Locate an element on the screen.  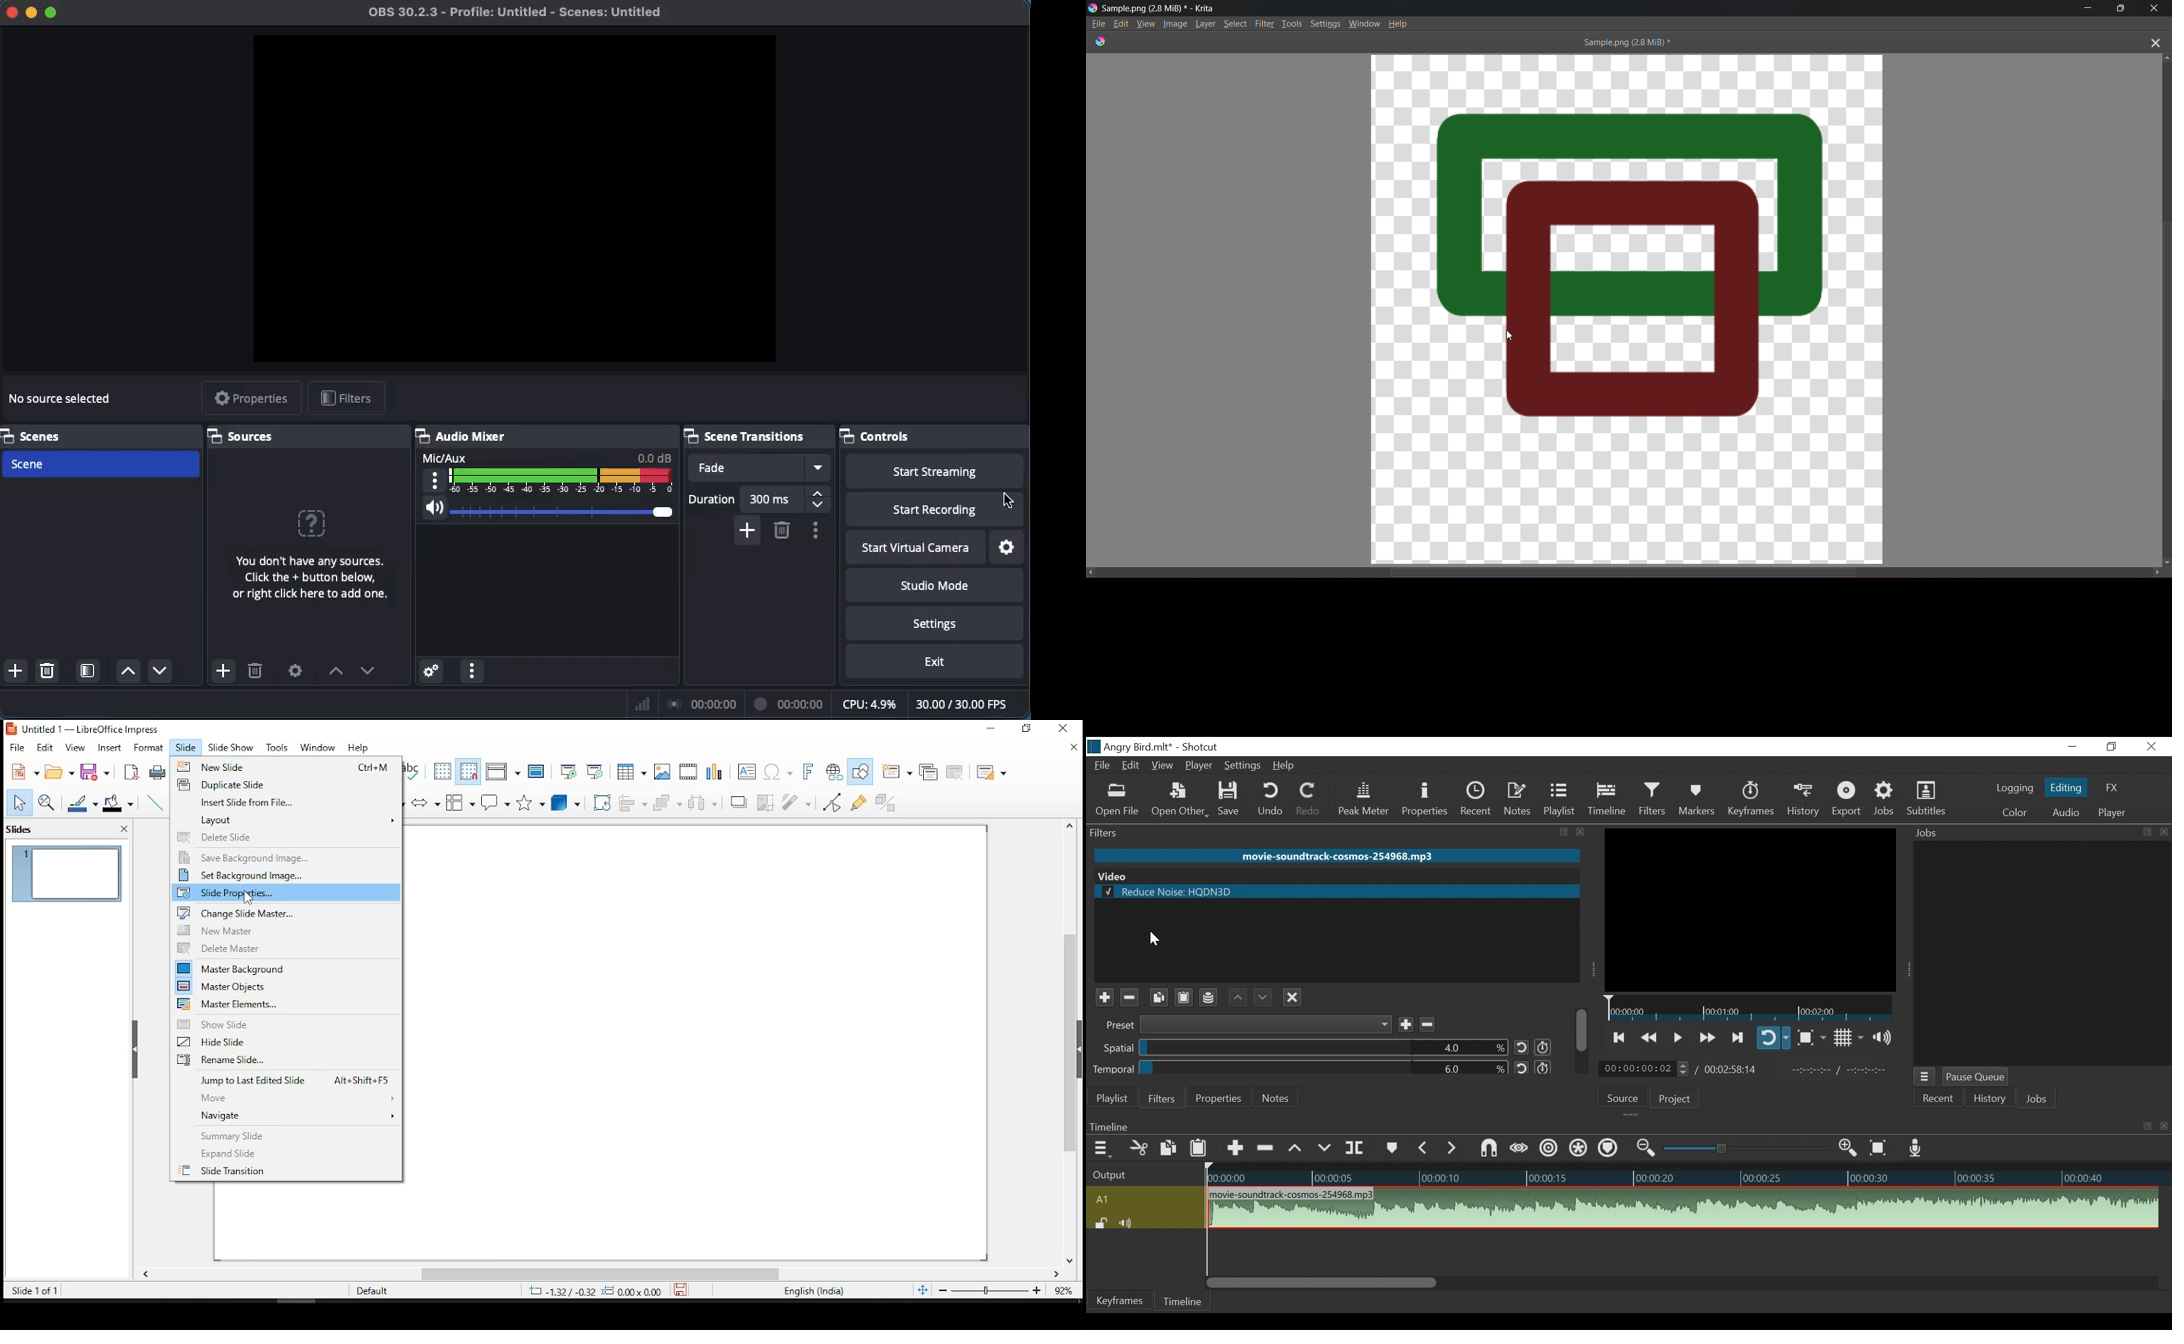
insert special characters is located at coordinates (779, 769).